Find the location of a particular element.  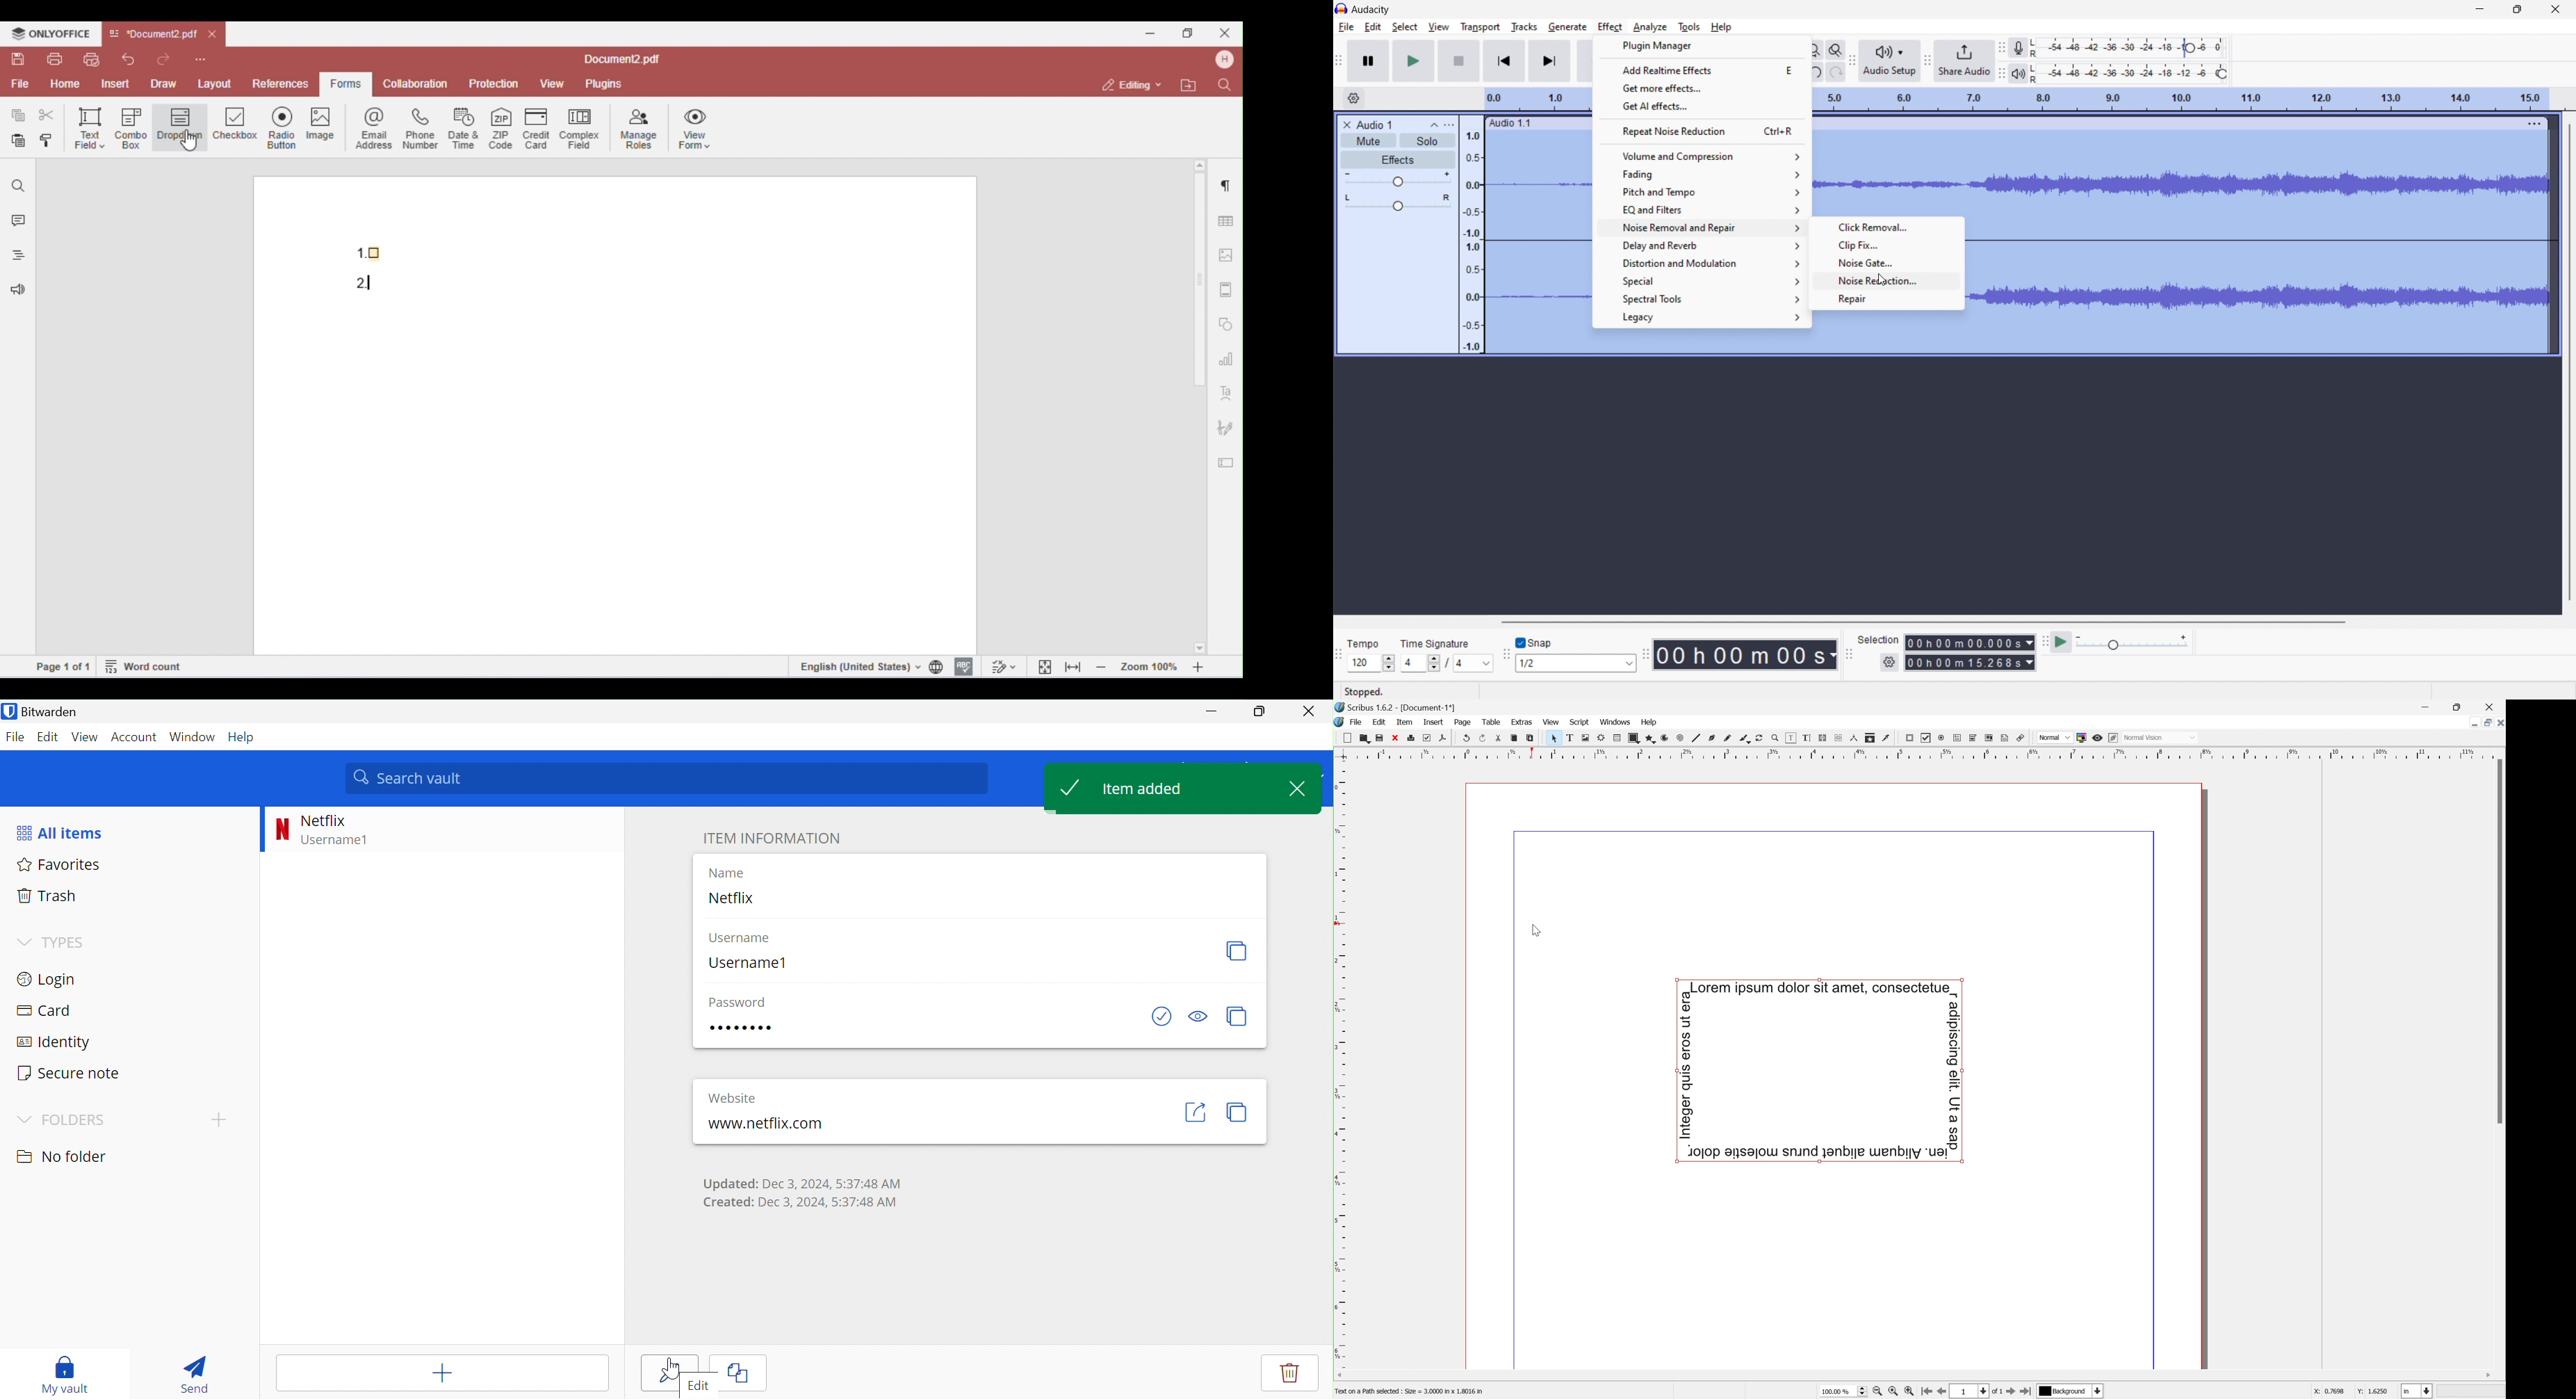

effects is located at coordinates (1399, 159).